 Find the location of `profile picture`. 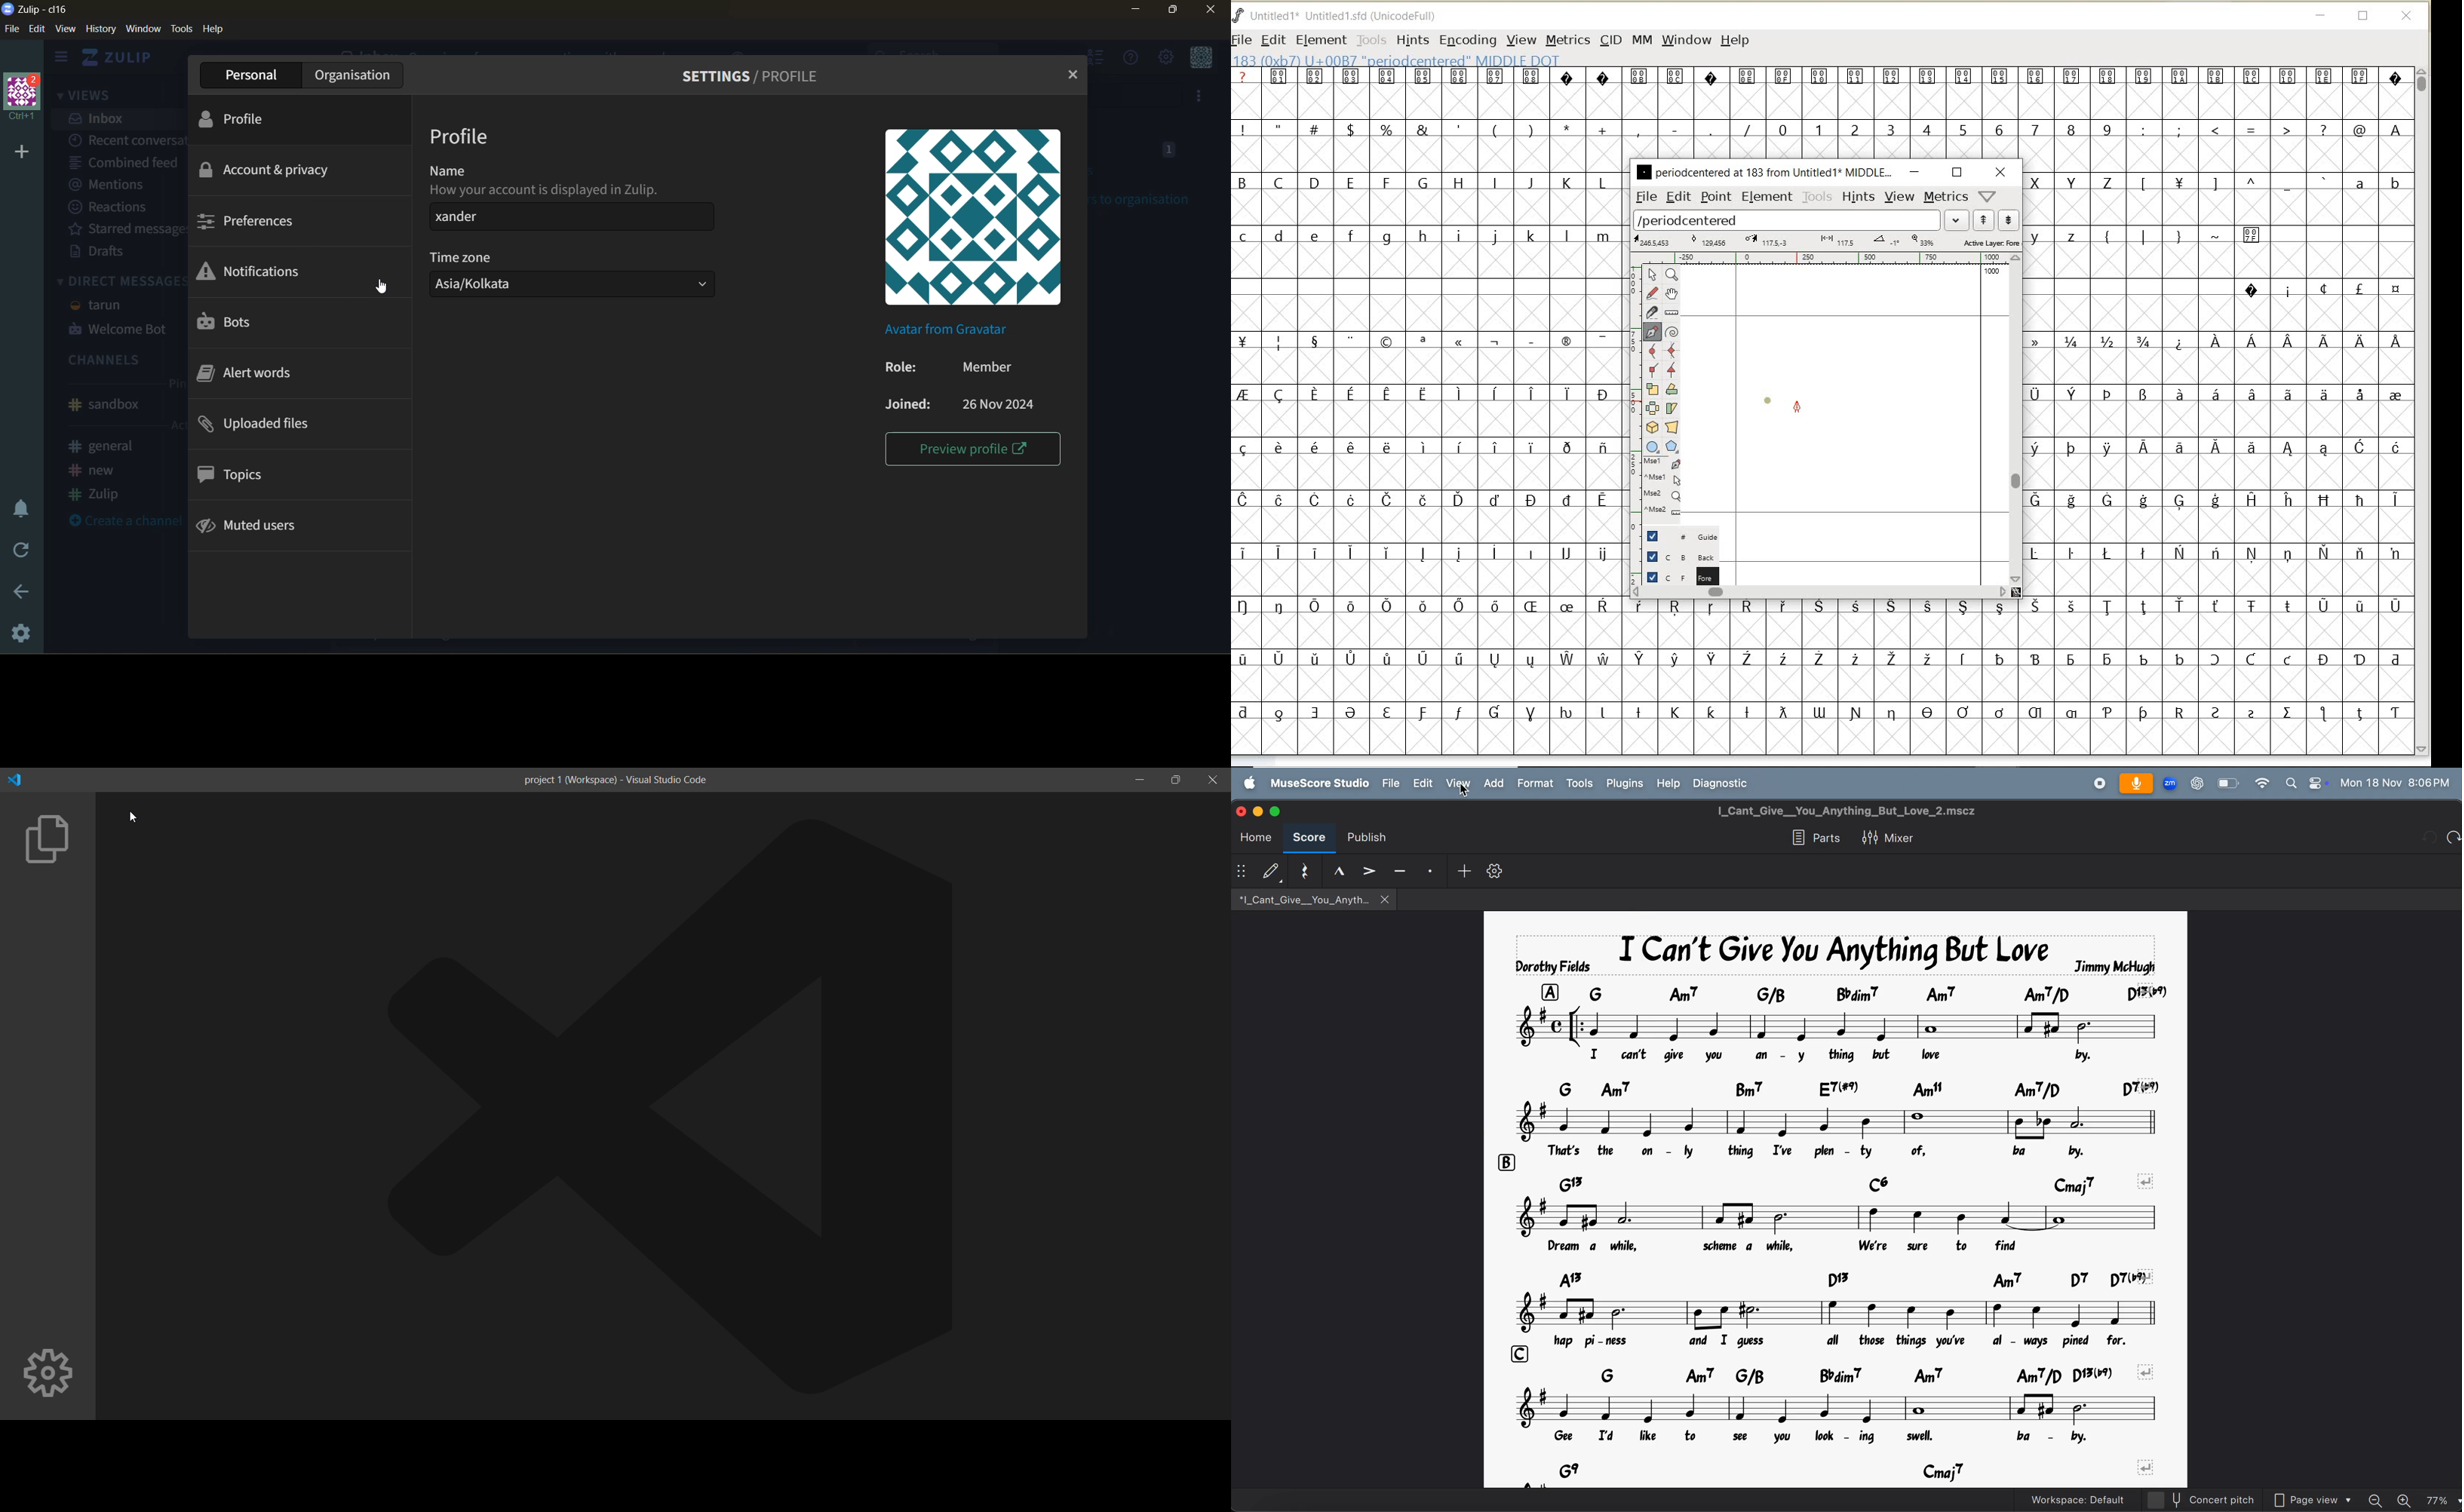

profile picture is located at coordinates (975, 219).